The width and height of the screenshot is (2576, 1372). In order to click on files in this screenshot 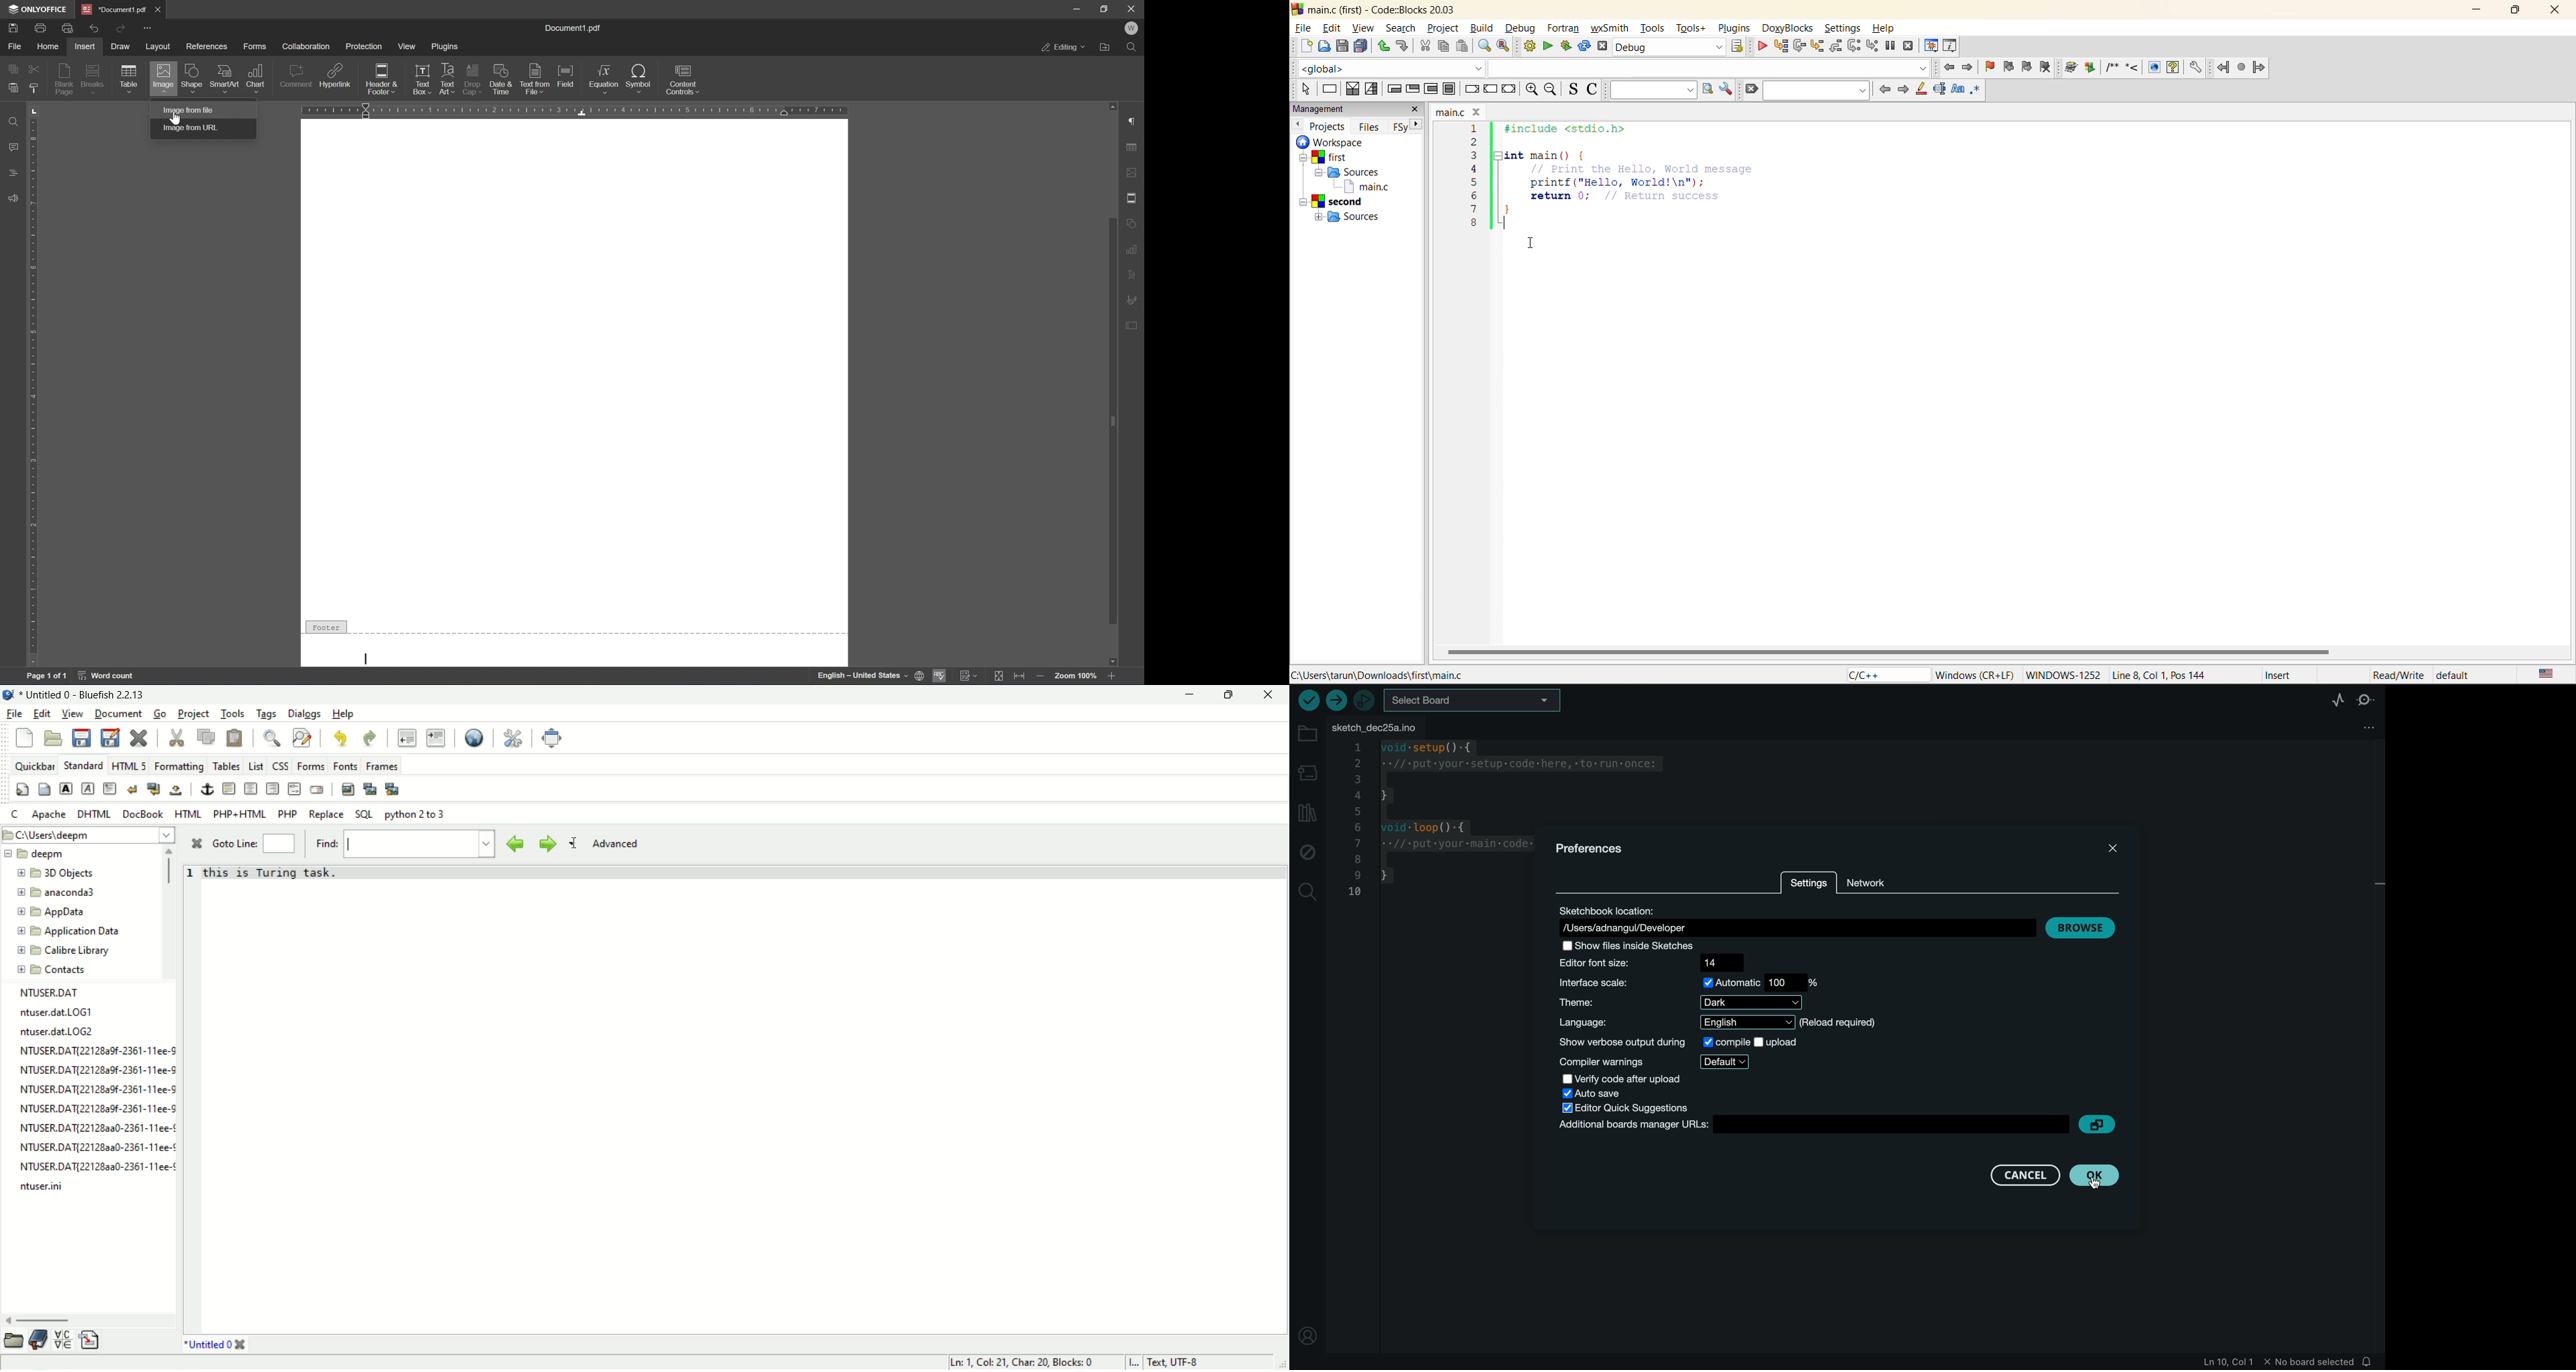, I will do `click(1370, 128)`.